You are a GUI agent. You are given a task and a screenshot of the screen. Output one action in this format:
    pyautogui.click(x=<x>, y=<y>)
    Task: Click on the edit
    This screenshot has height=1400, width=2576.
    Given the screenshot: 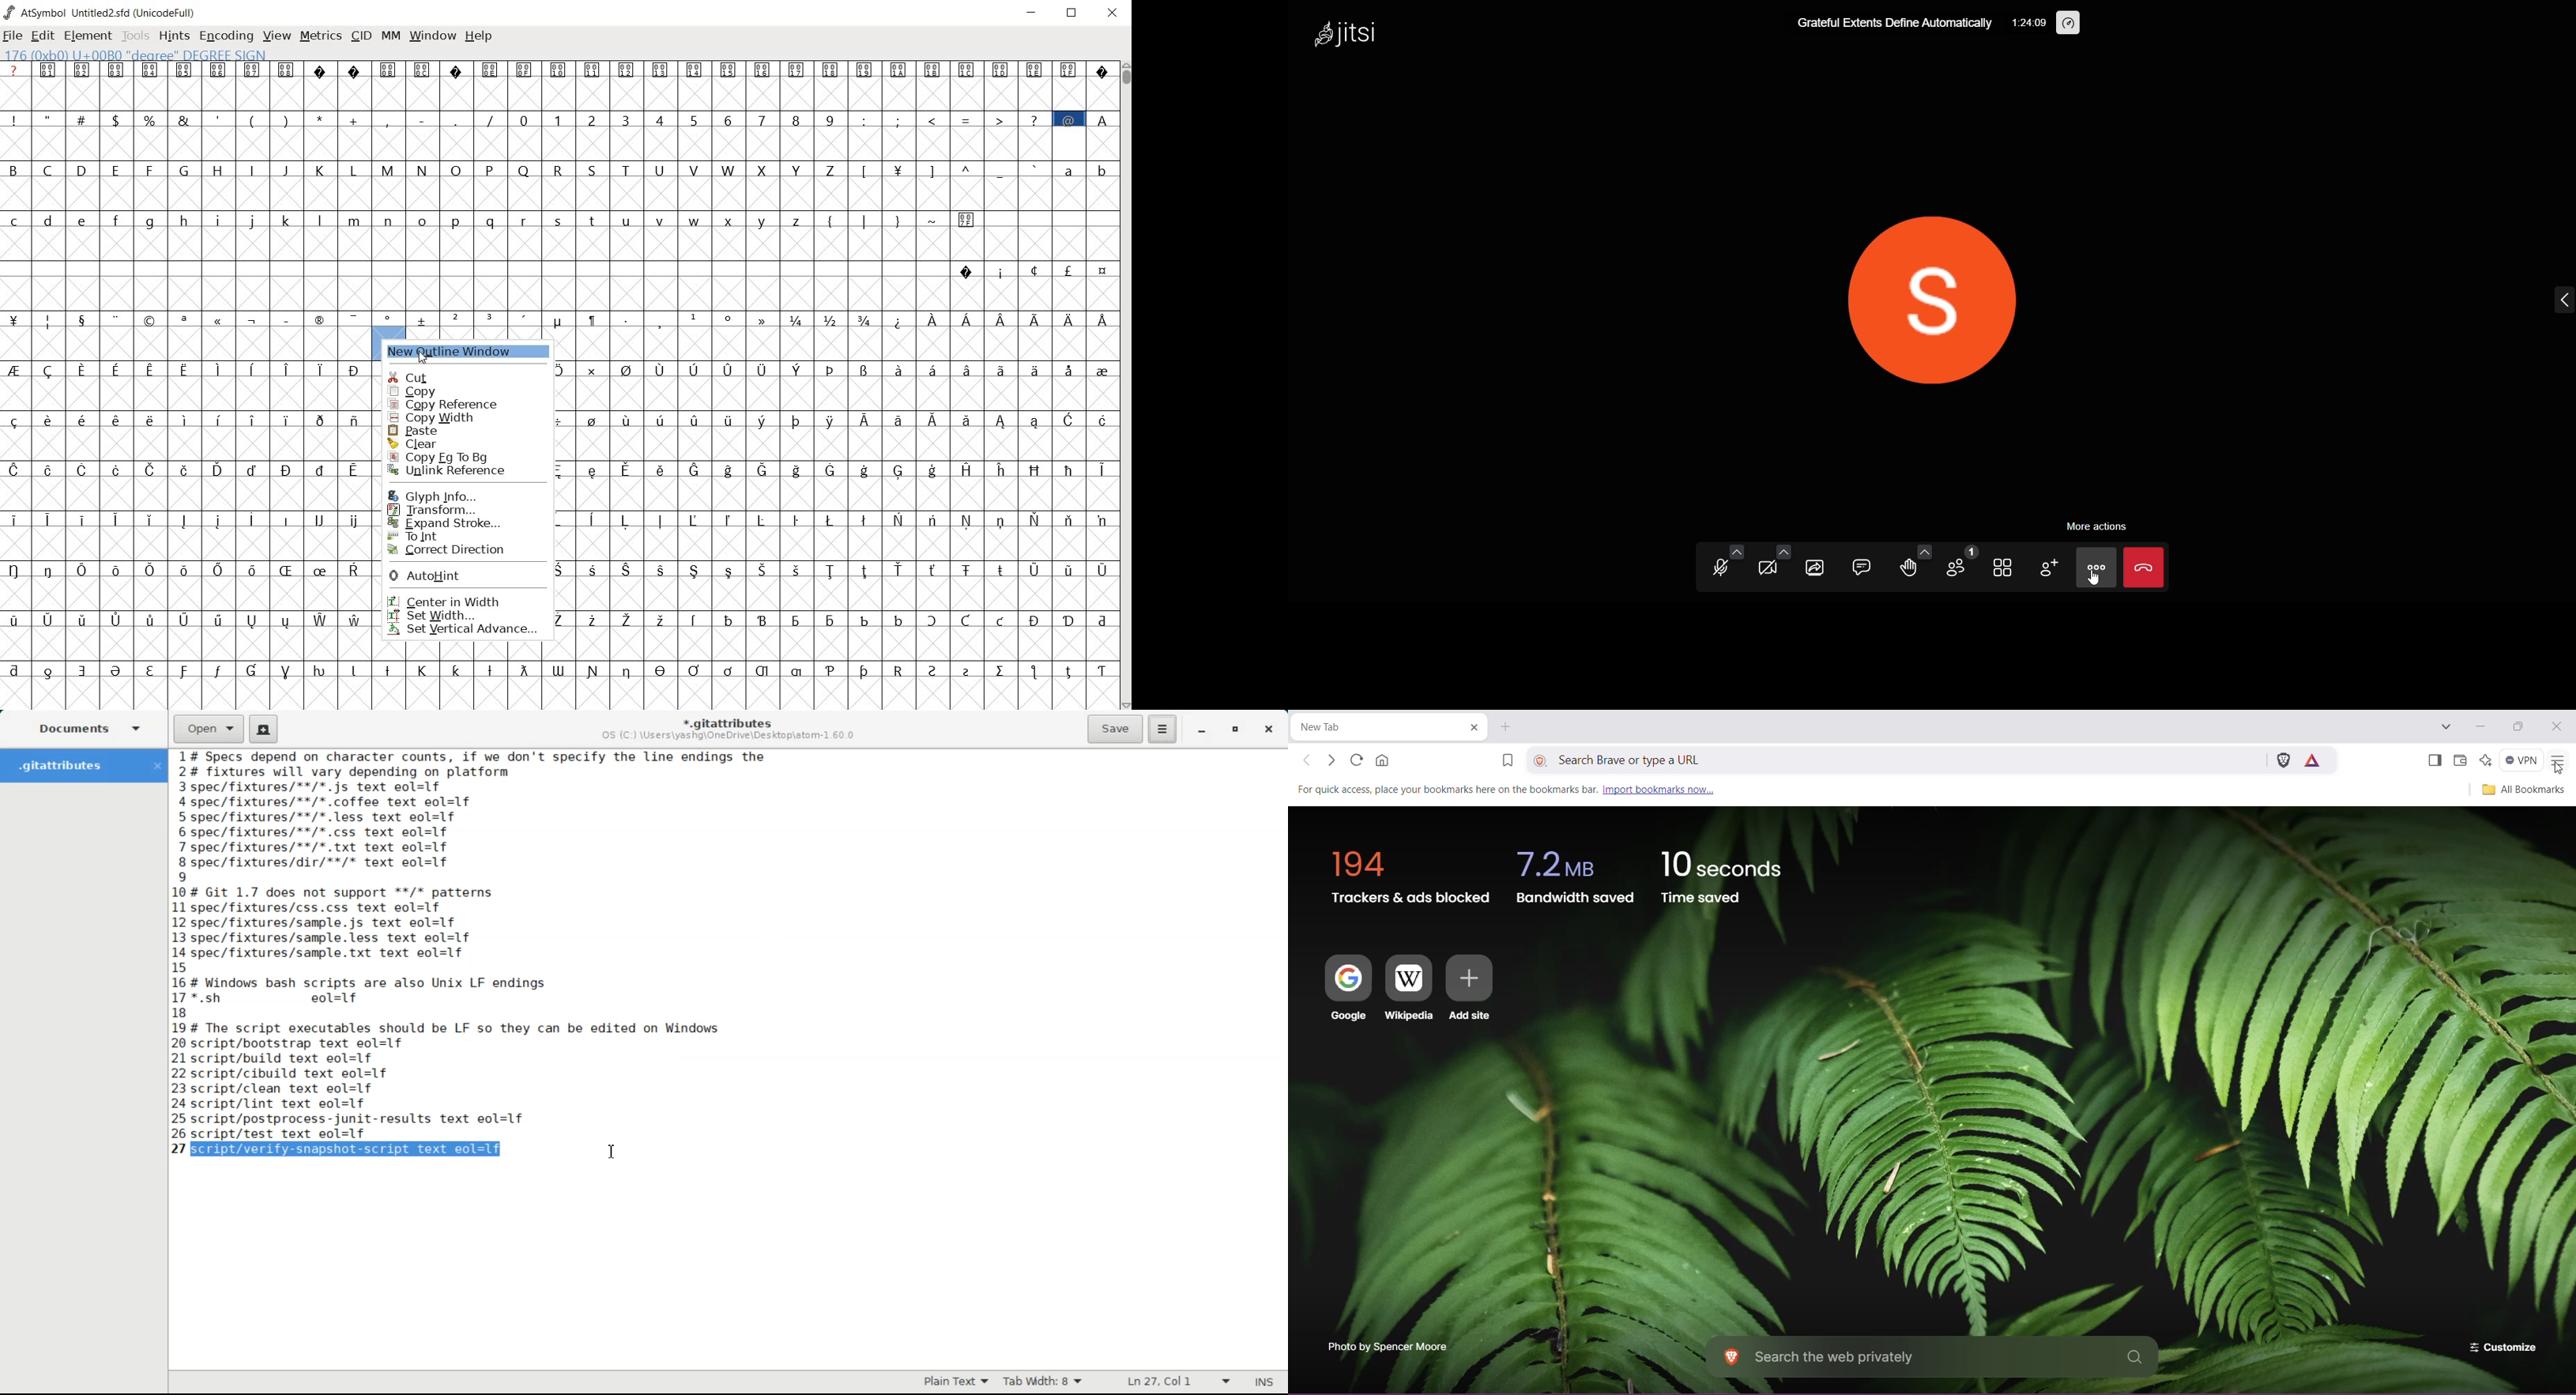 What is the action you would take?
    pyautogui.click(x=41, y=37)
    